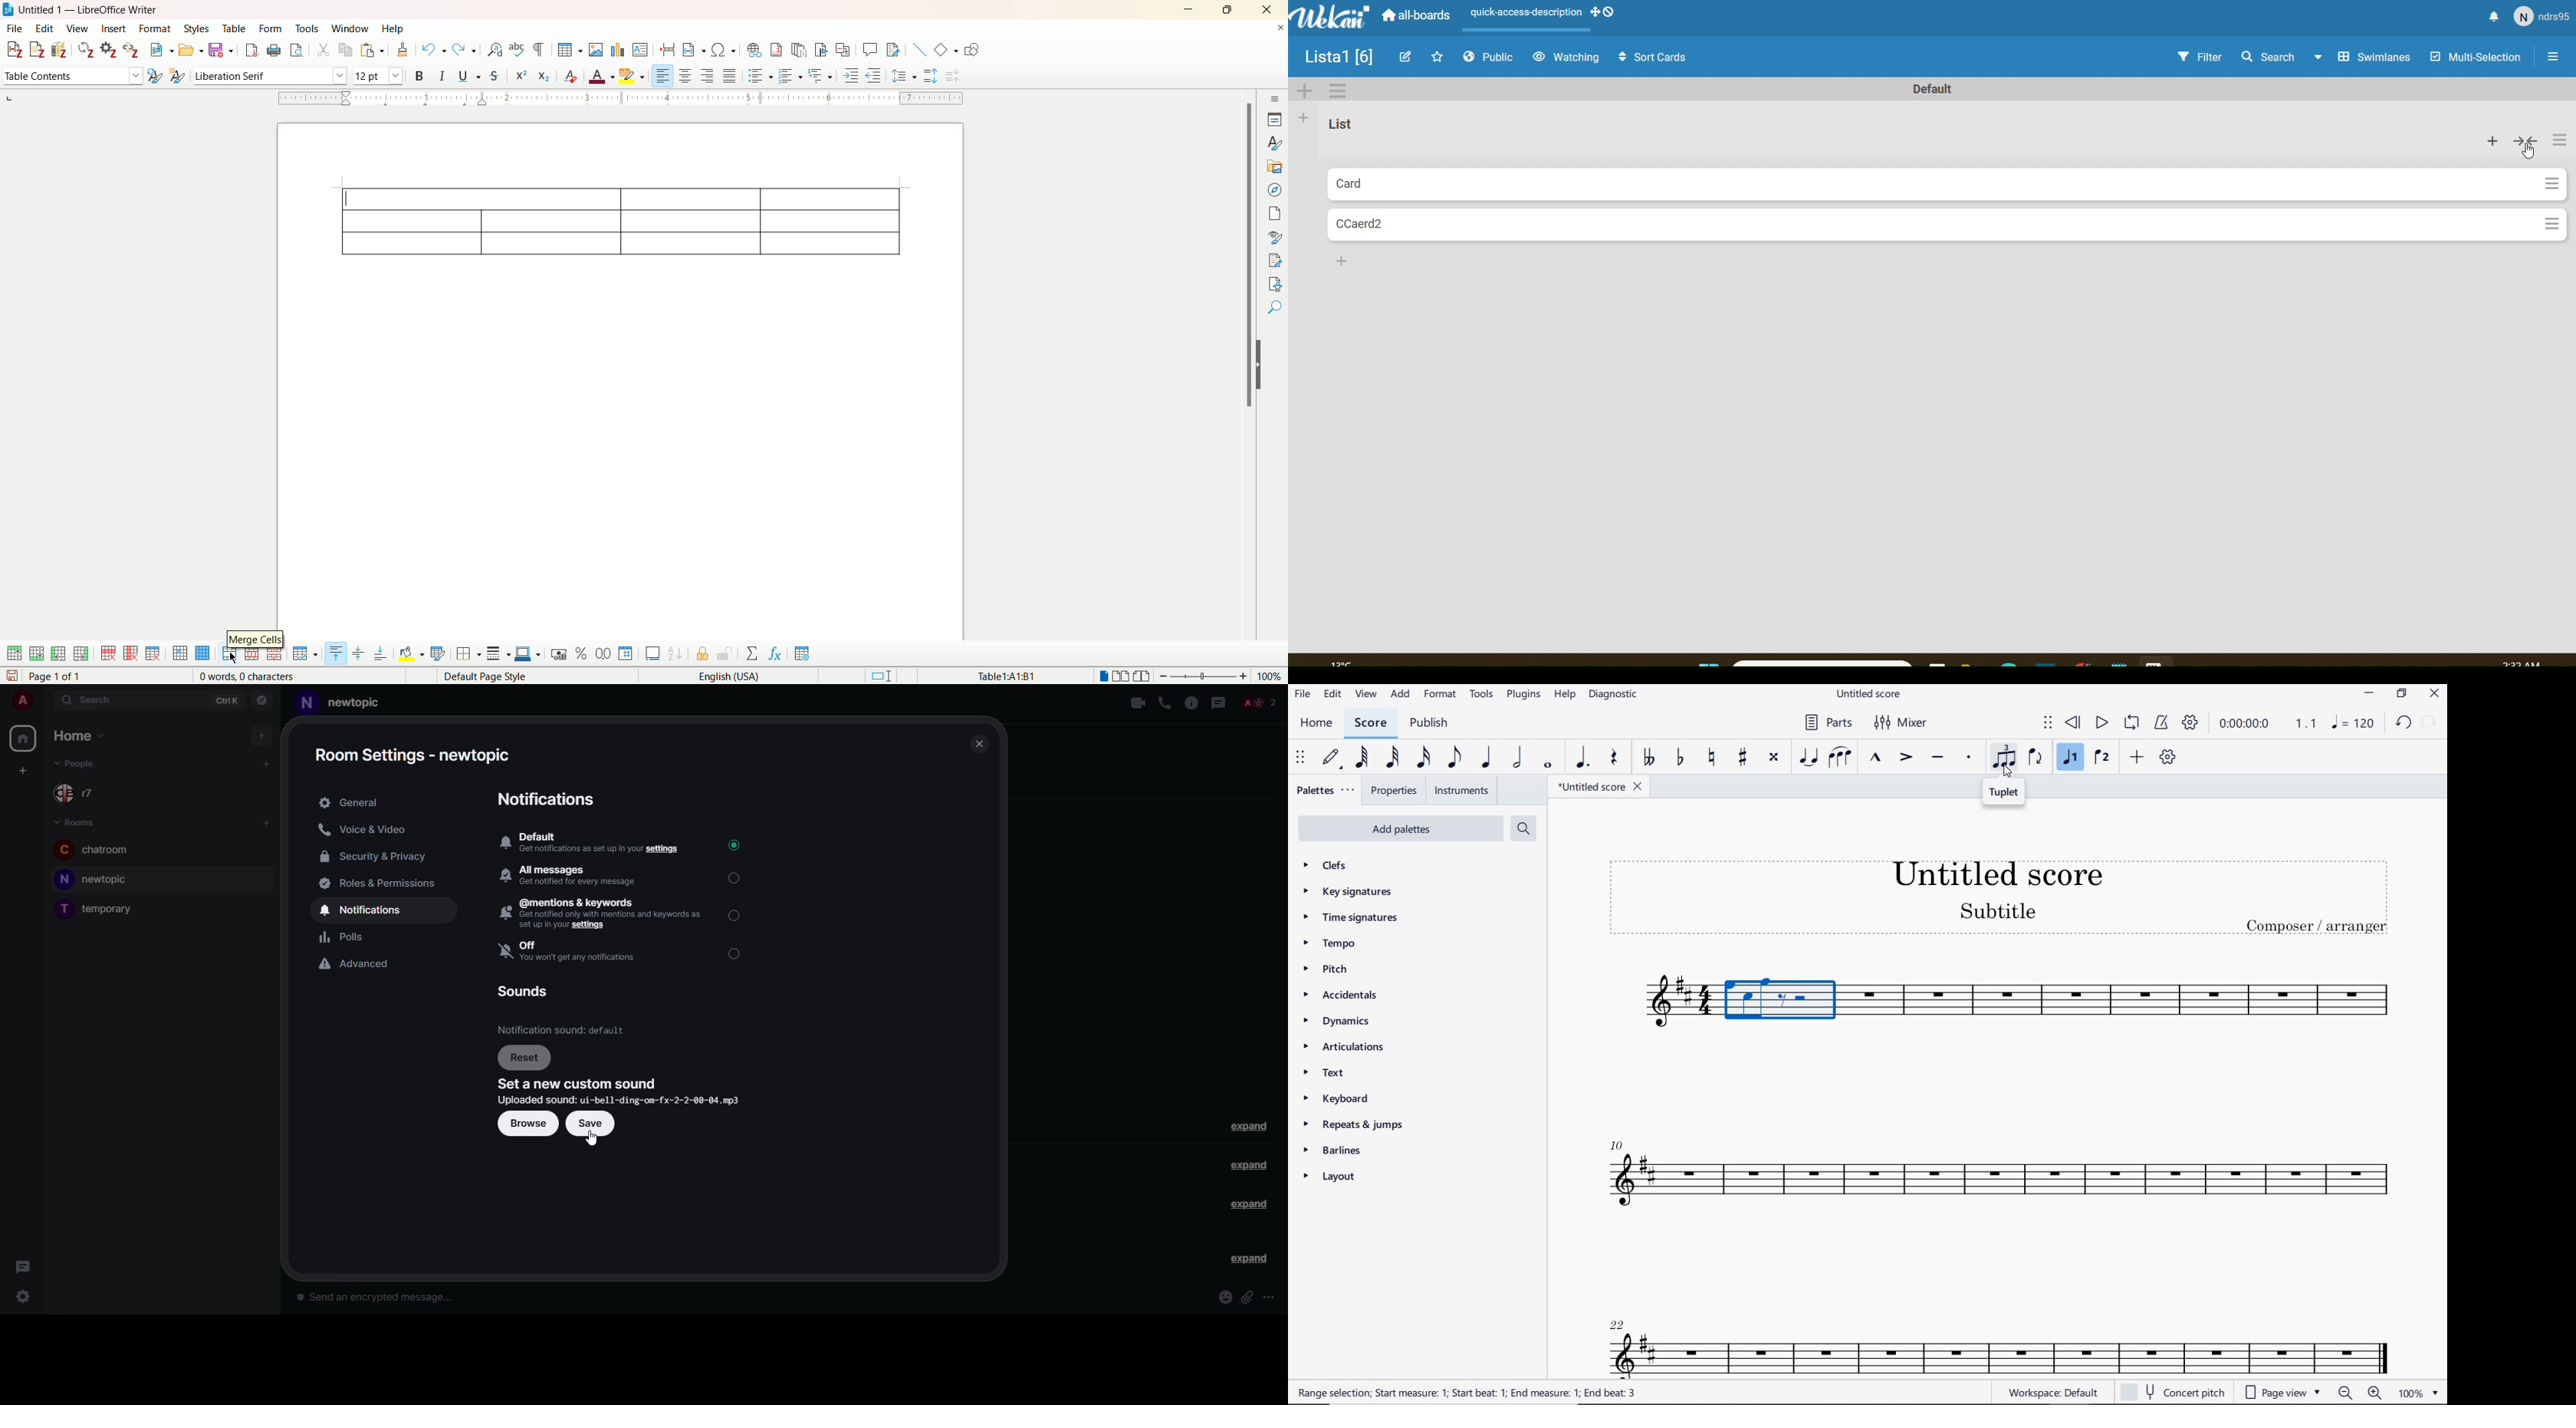  I want to click on vertically center, so click(362, 654).